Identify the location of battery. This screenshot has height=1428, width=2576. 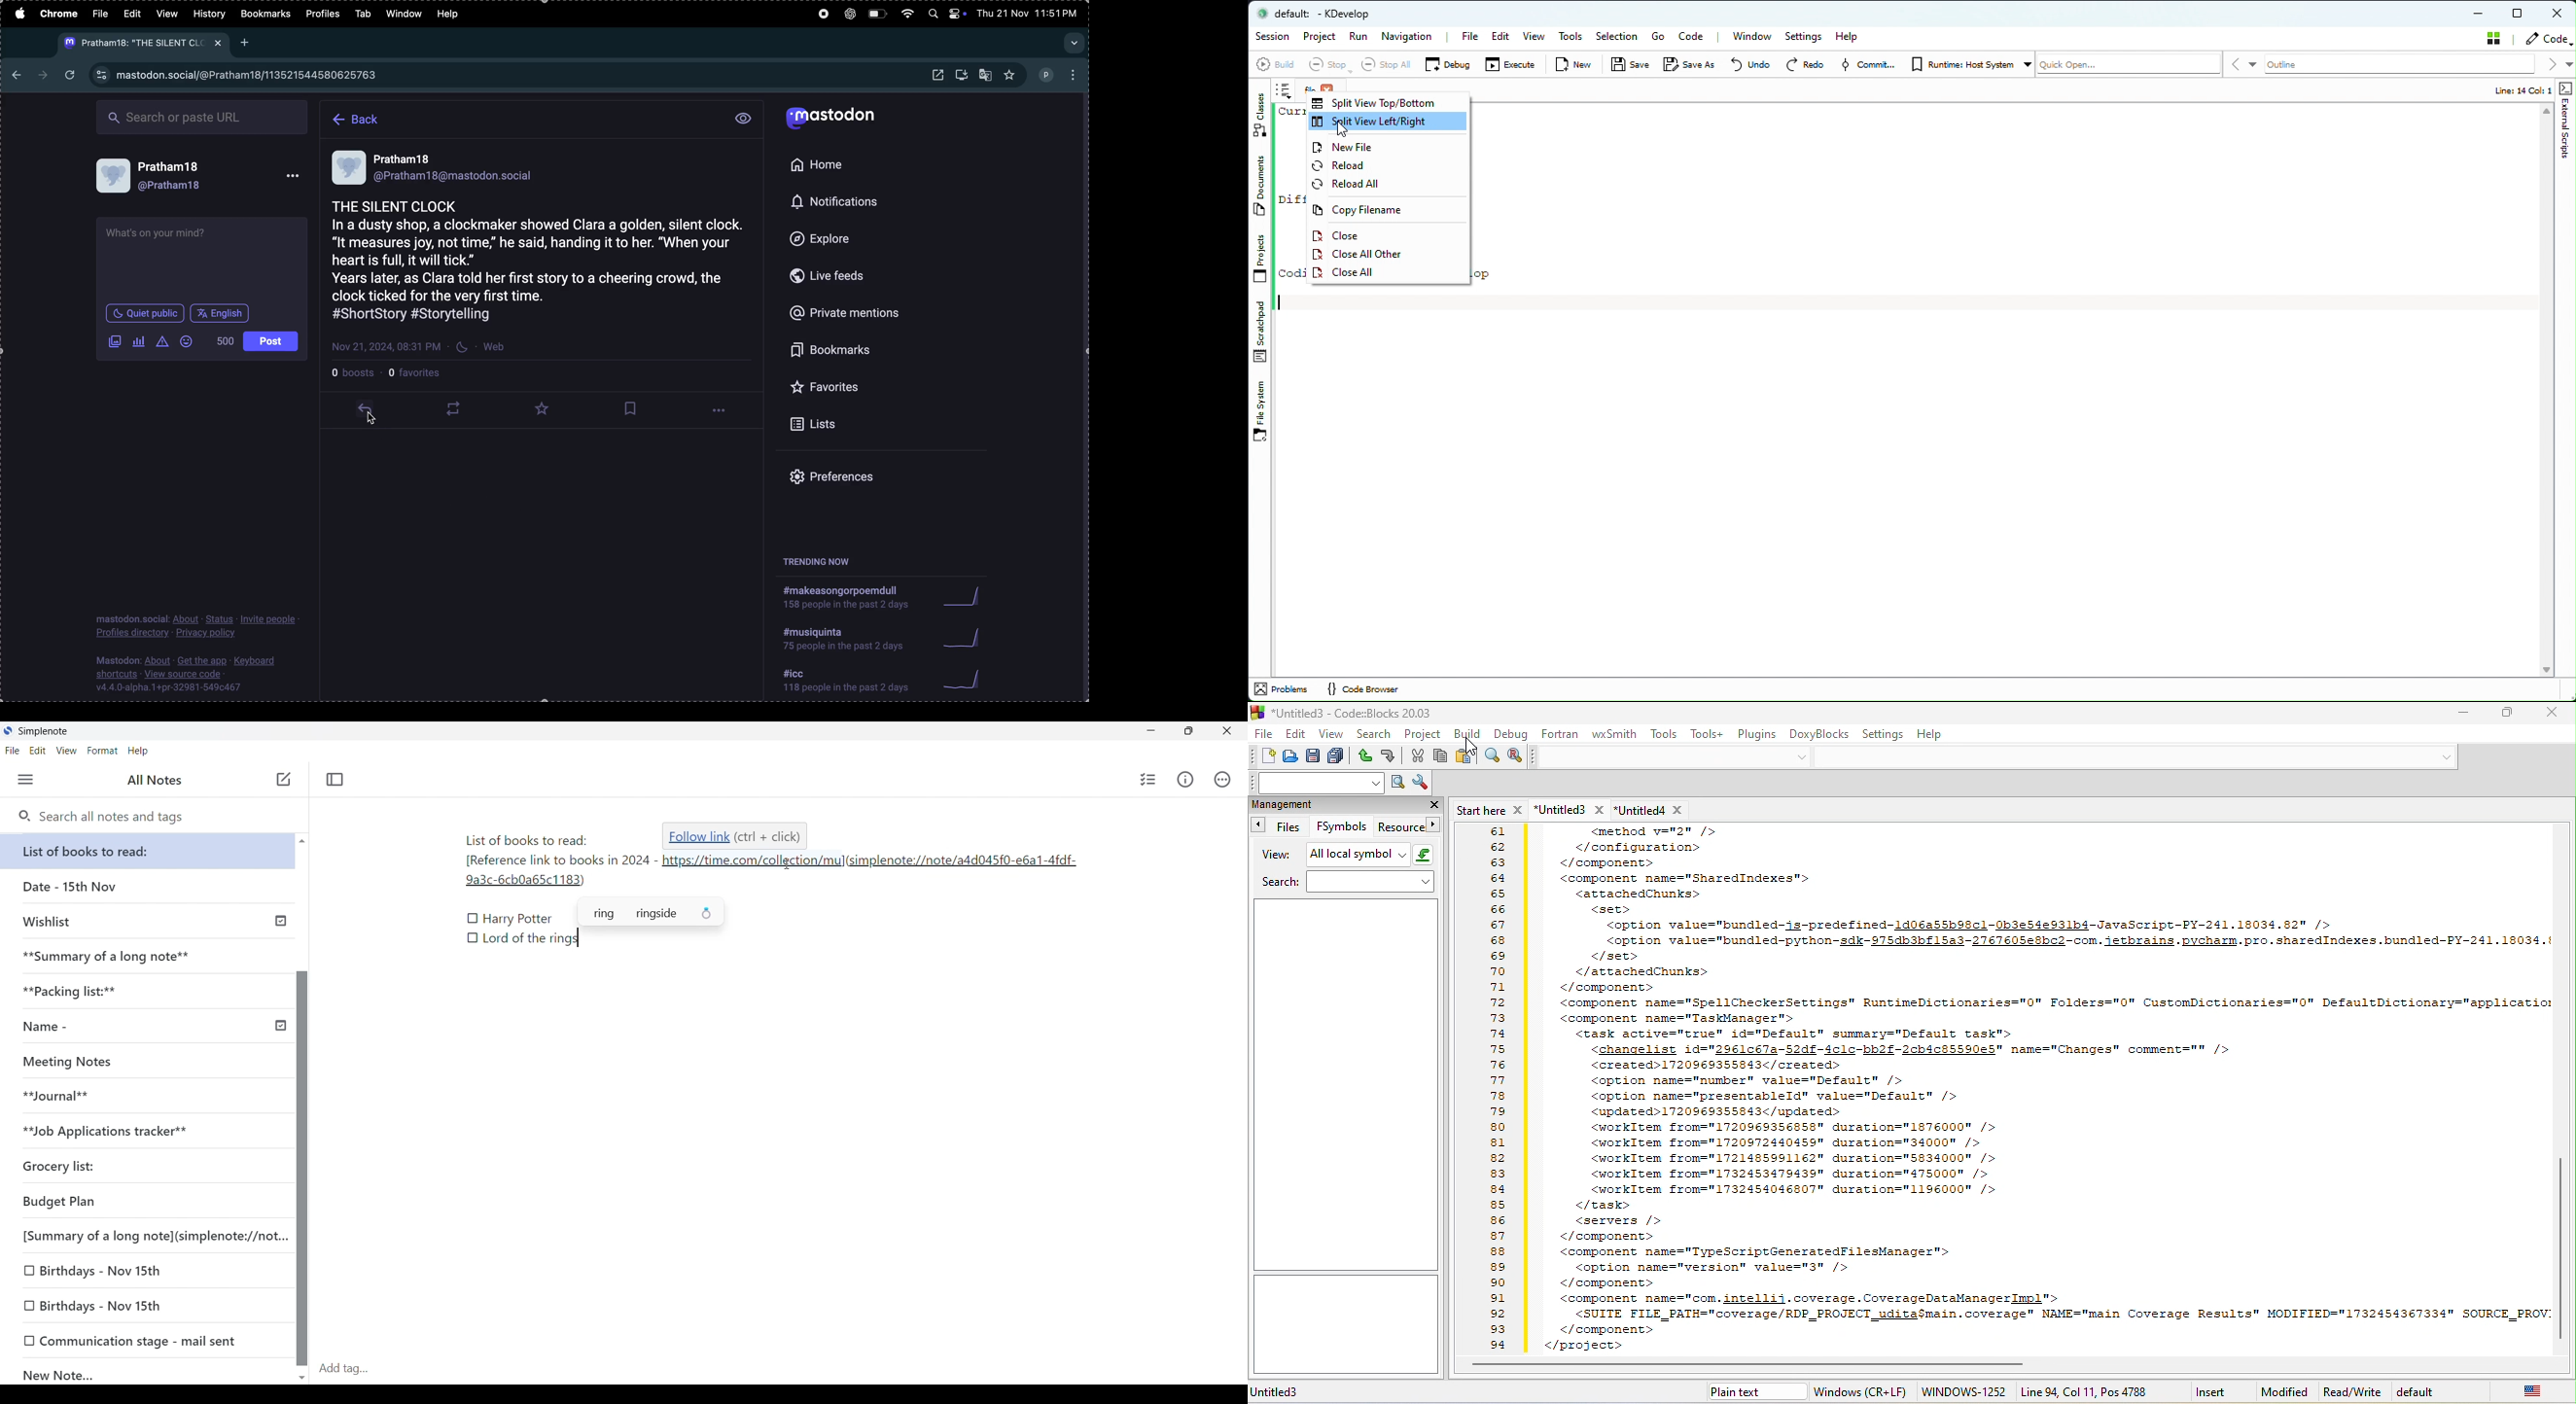
(880, 14).